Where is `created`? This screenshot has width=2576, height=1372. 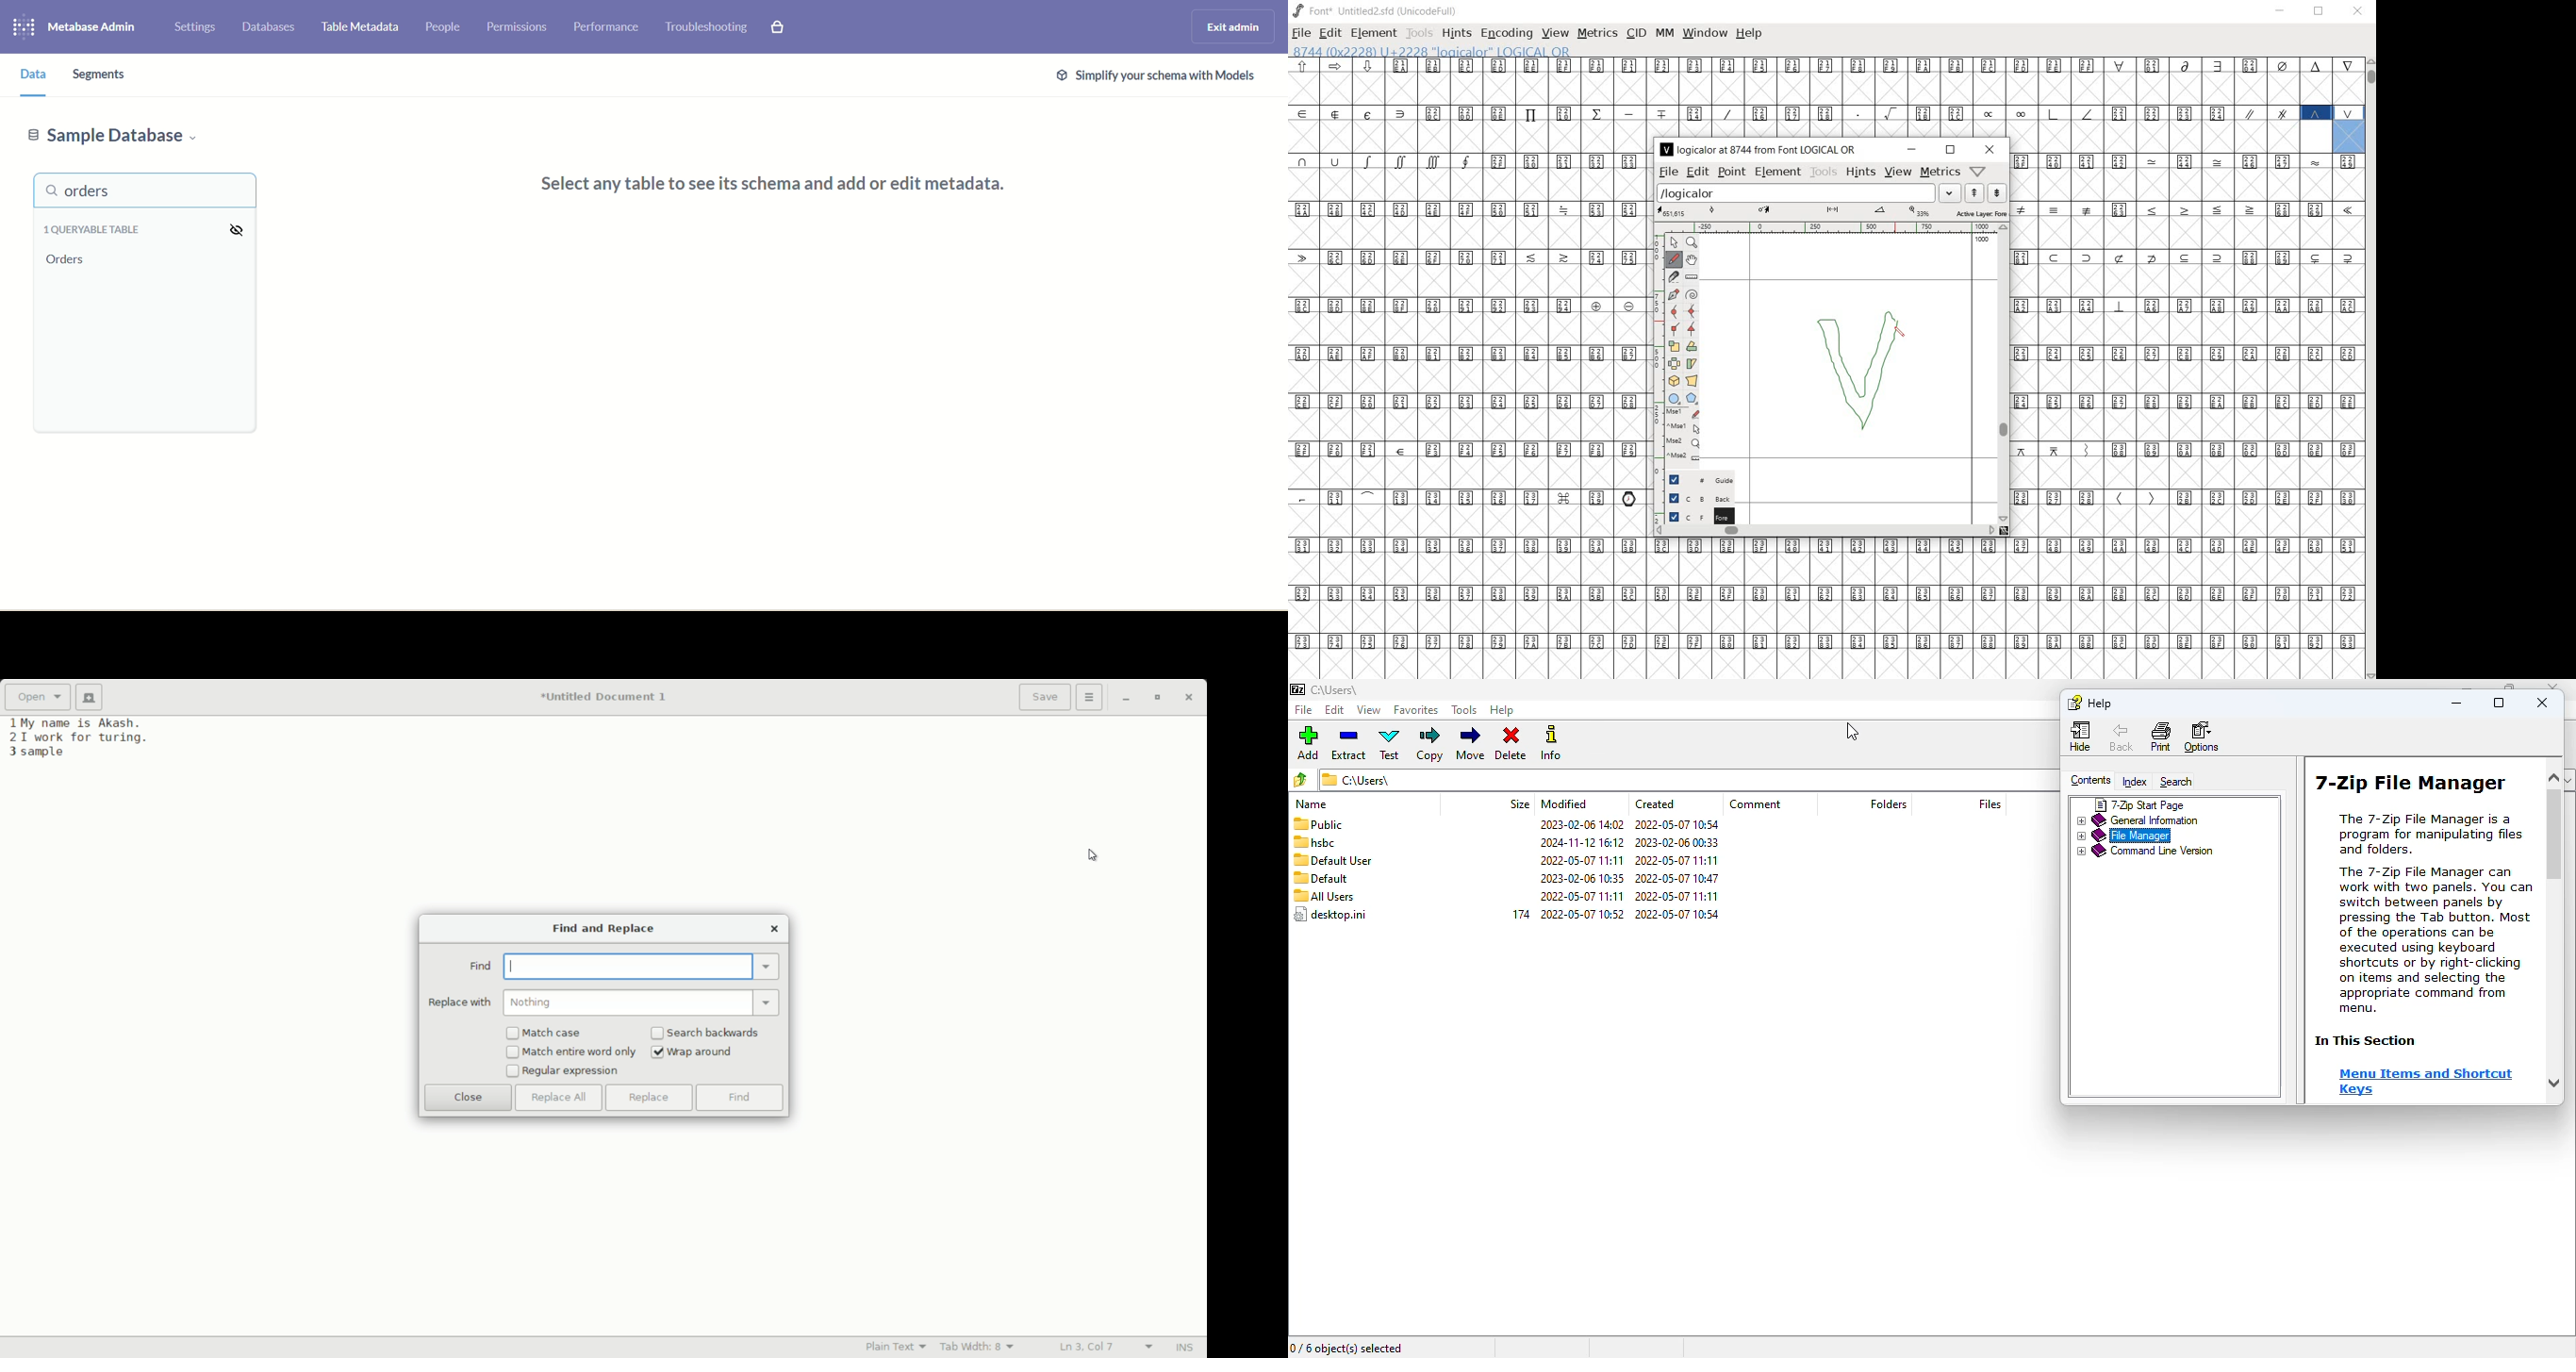
created is located at coordinates (1655, 803).